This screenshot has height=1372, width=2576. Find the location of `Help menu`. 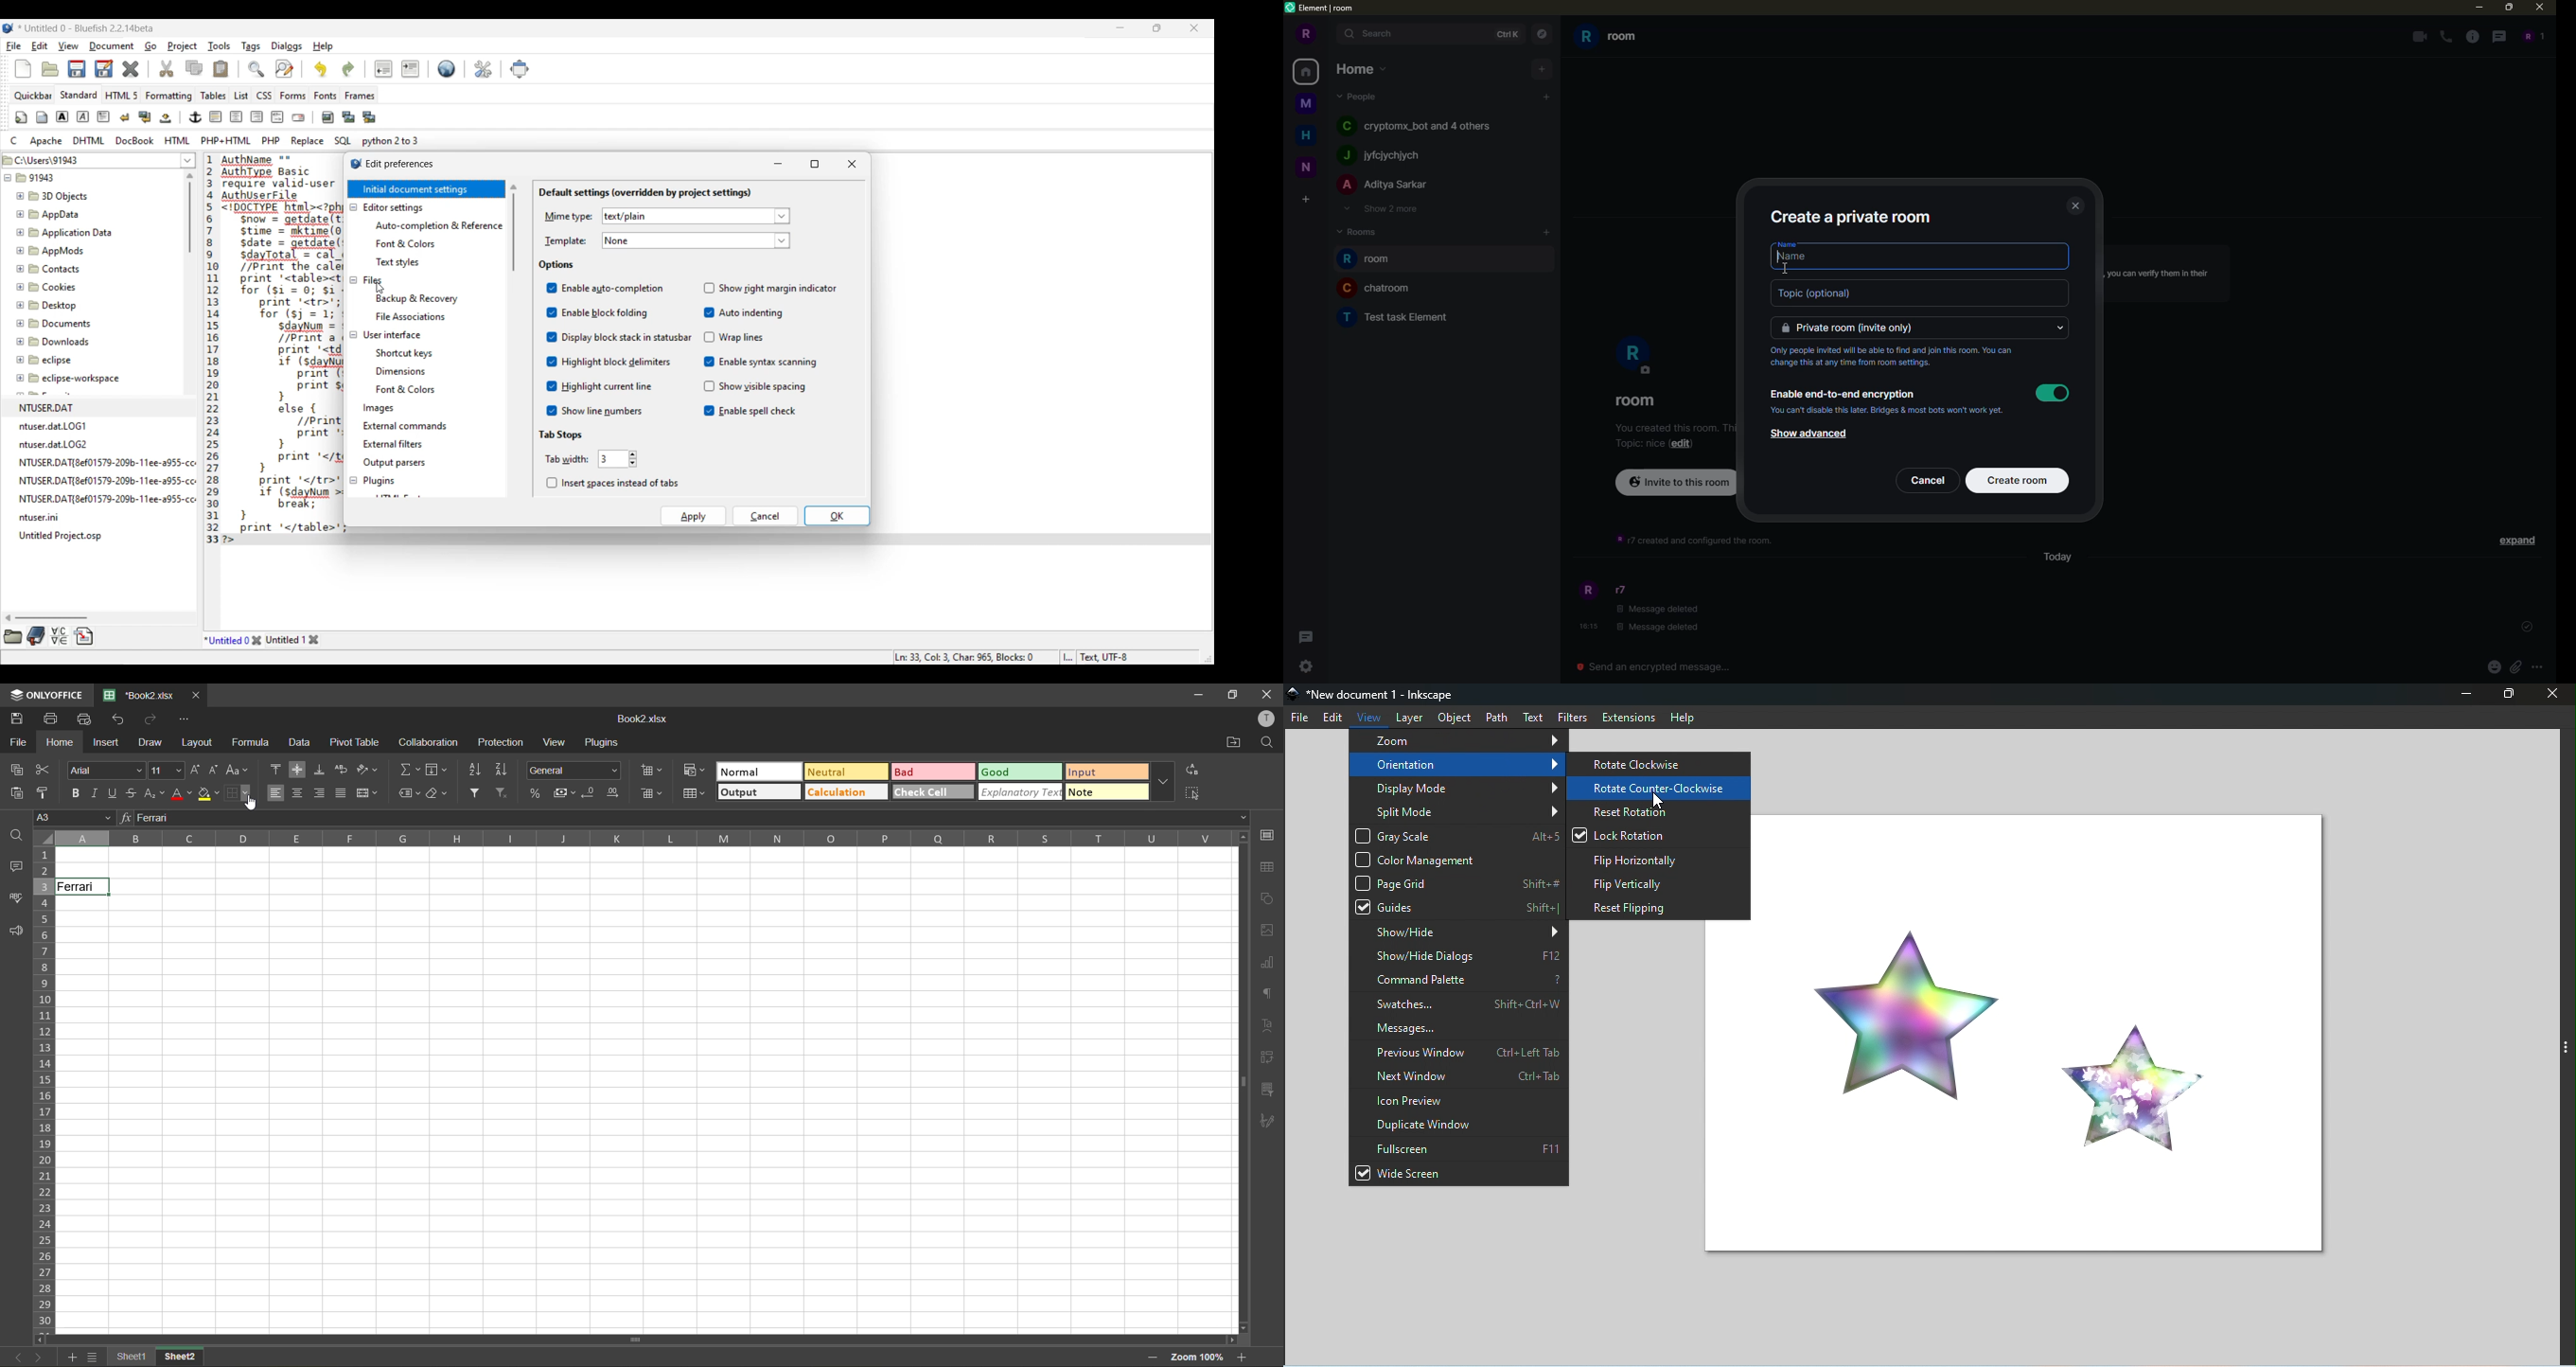

Help menu is located at coordinates (323, 47).